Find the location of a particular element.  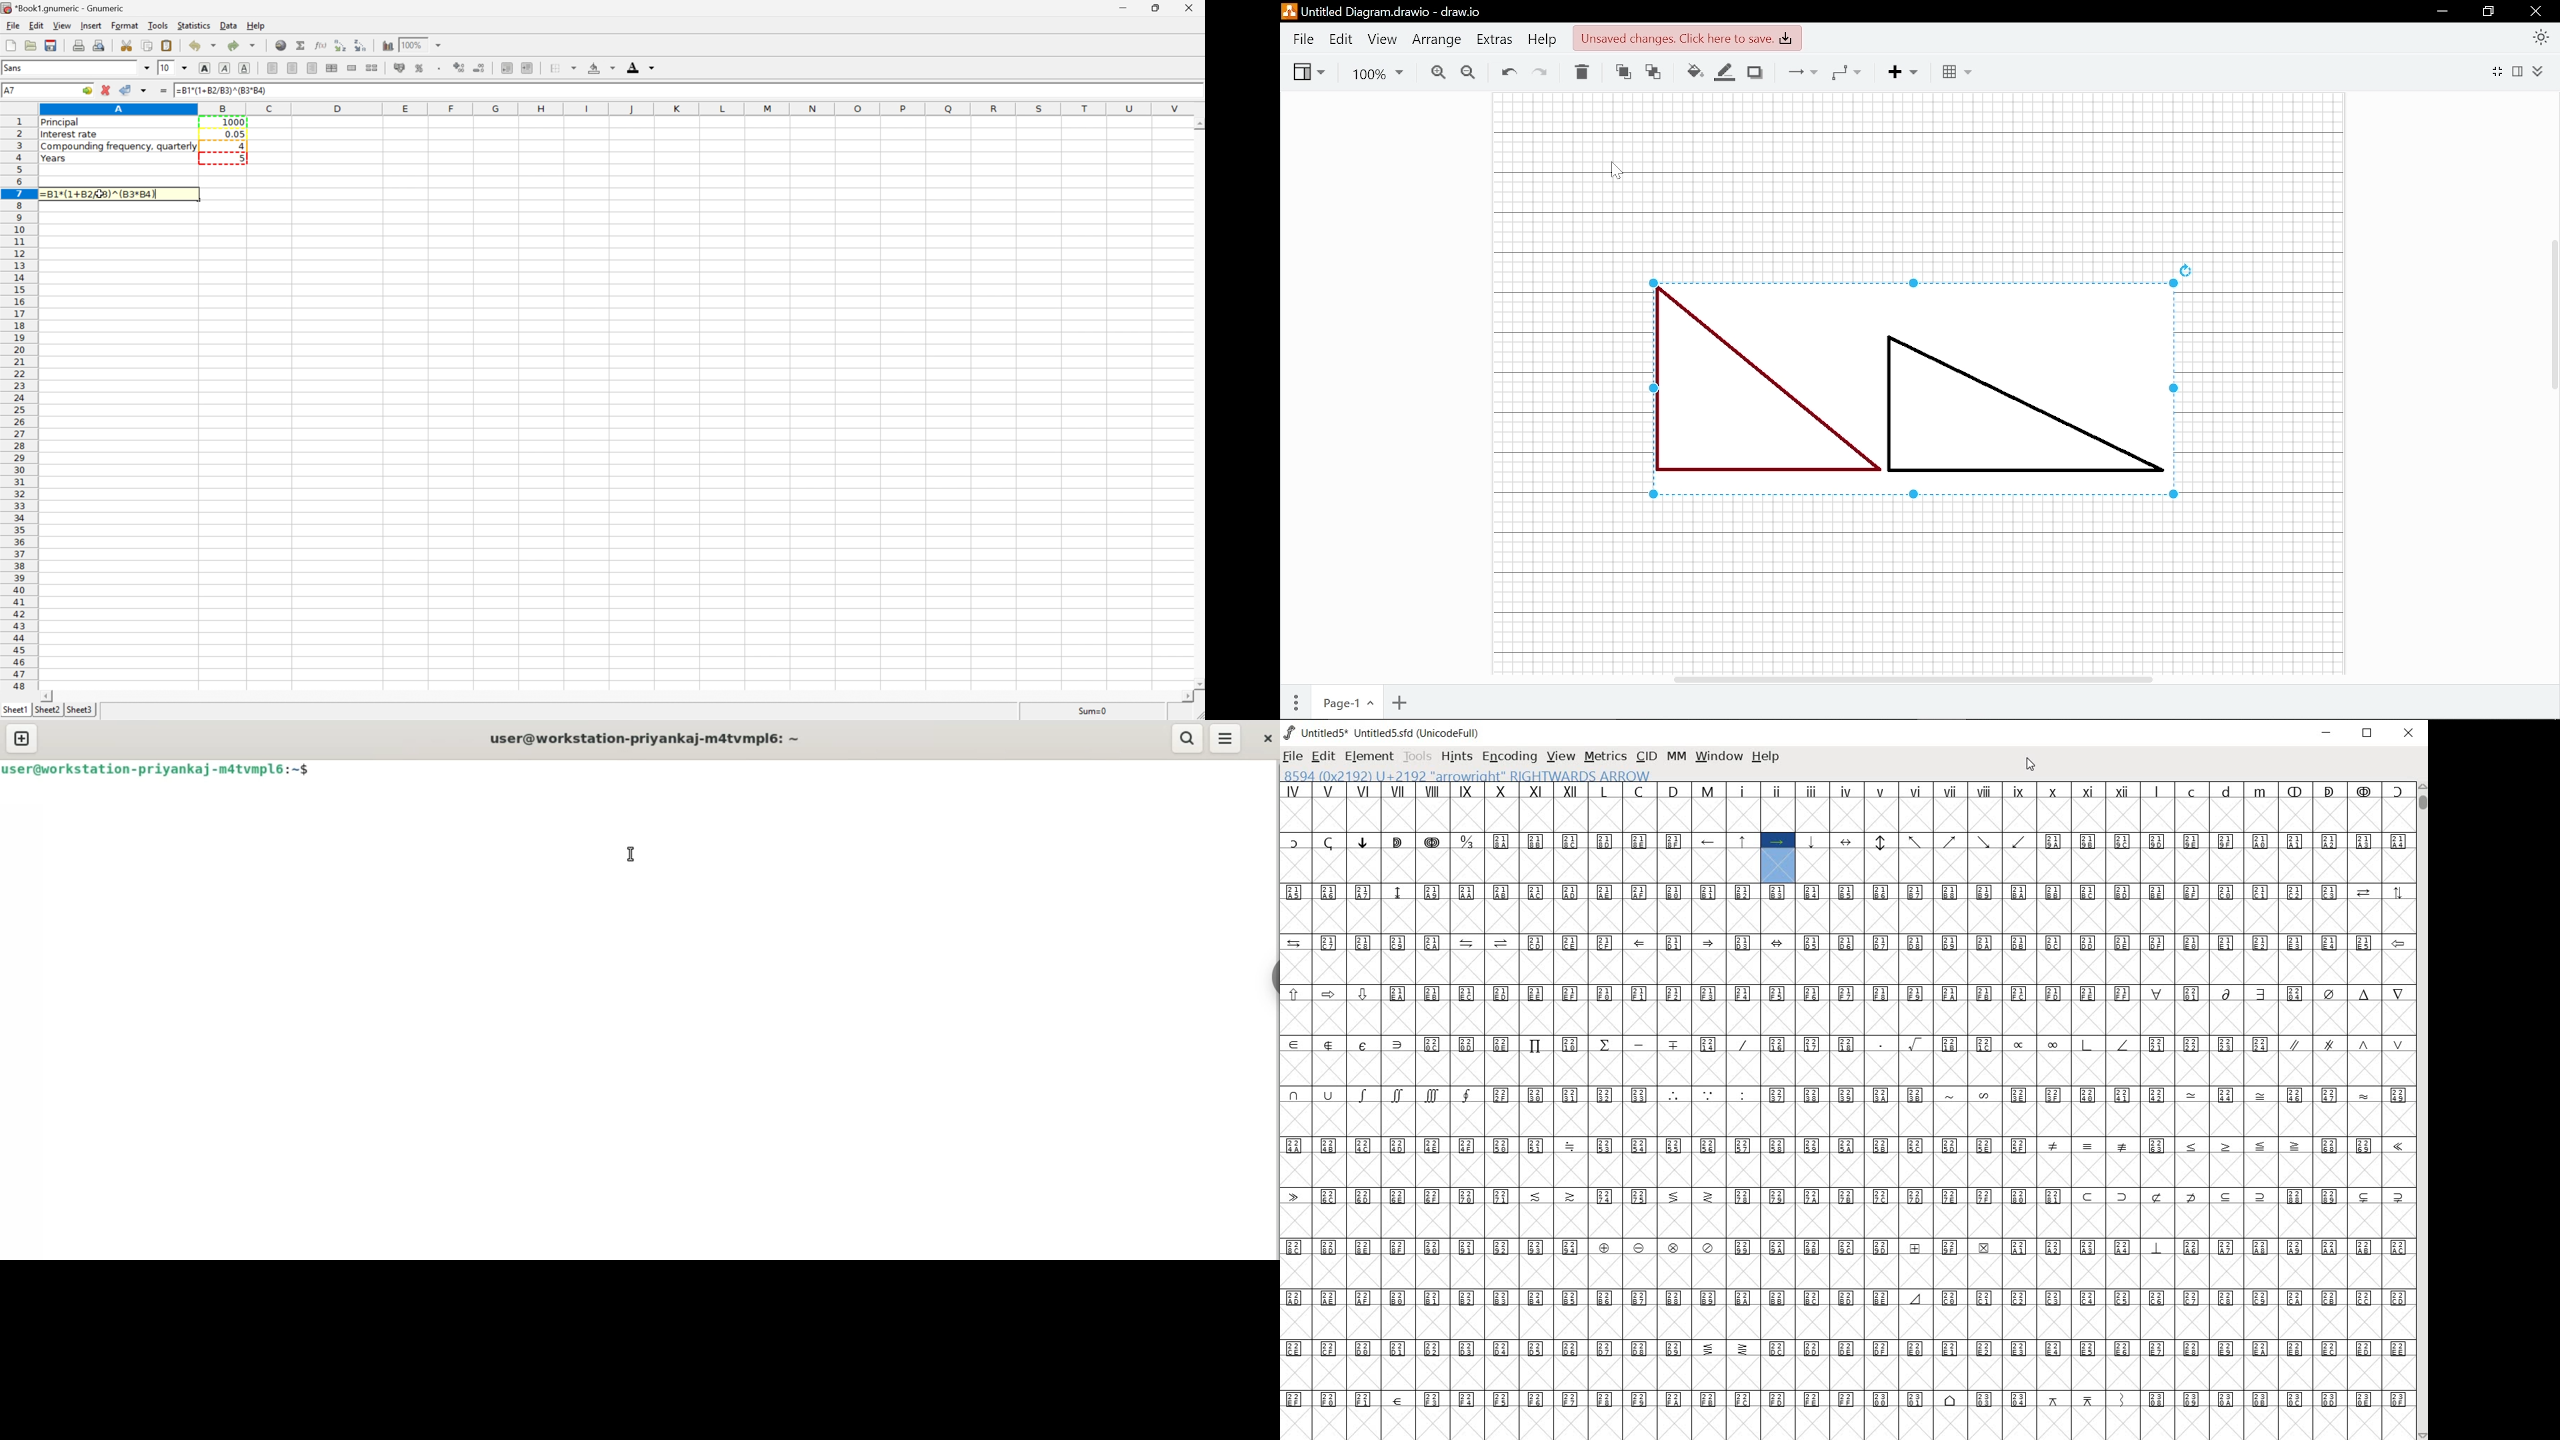

edit is located at coordinates (35, 25).